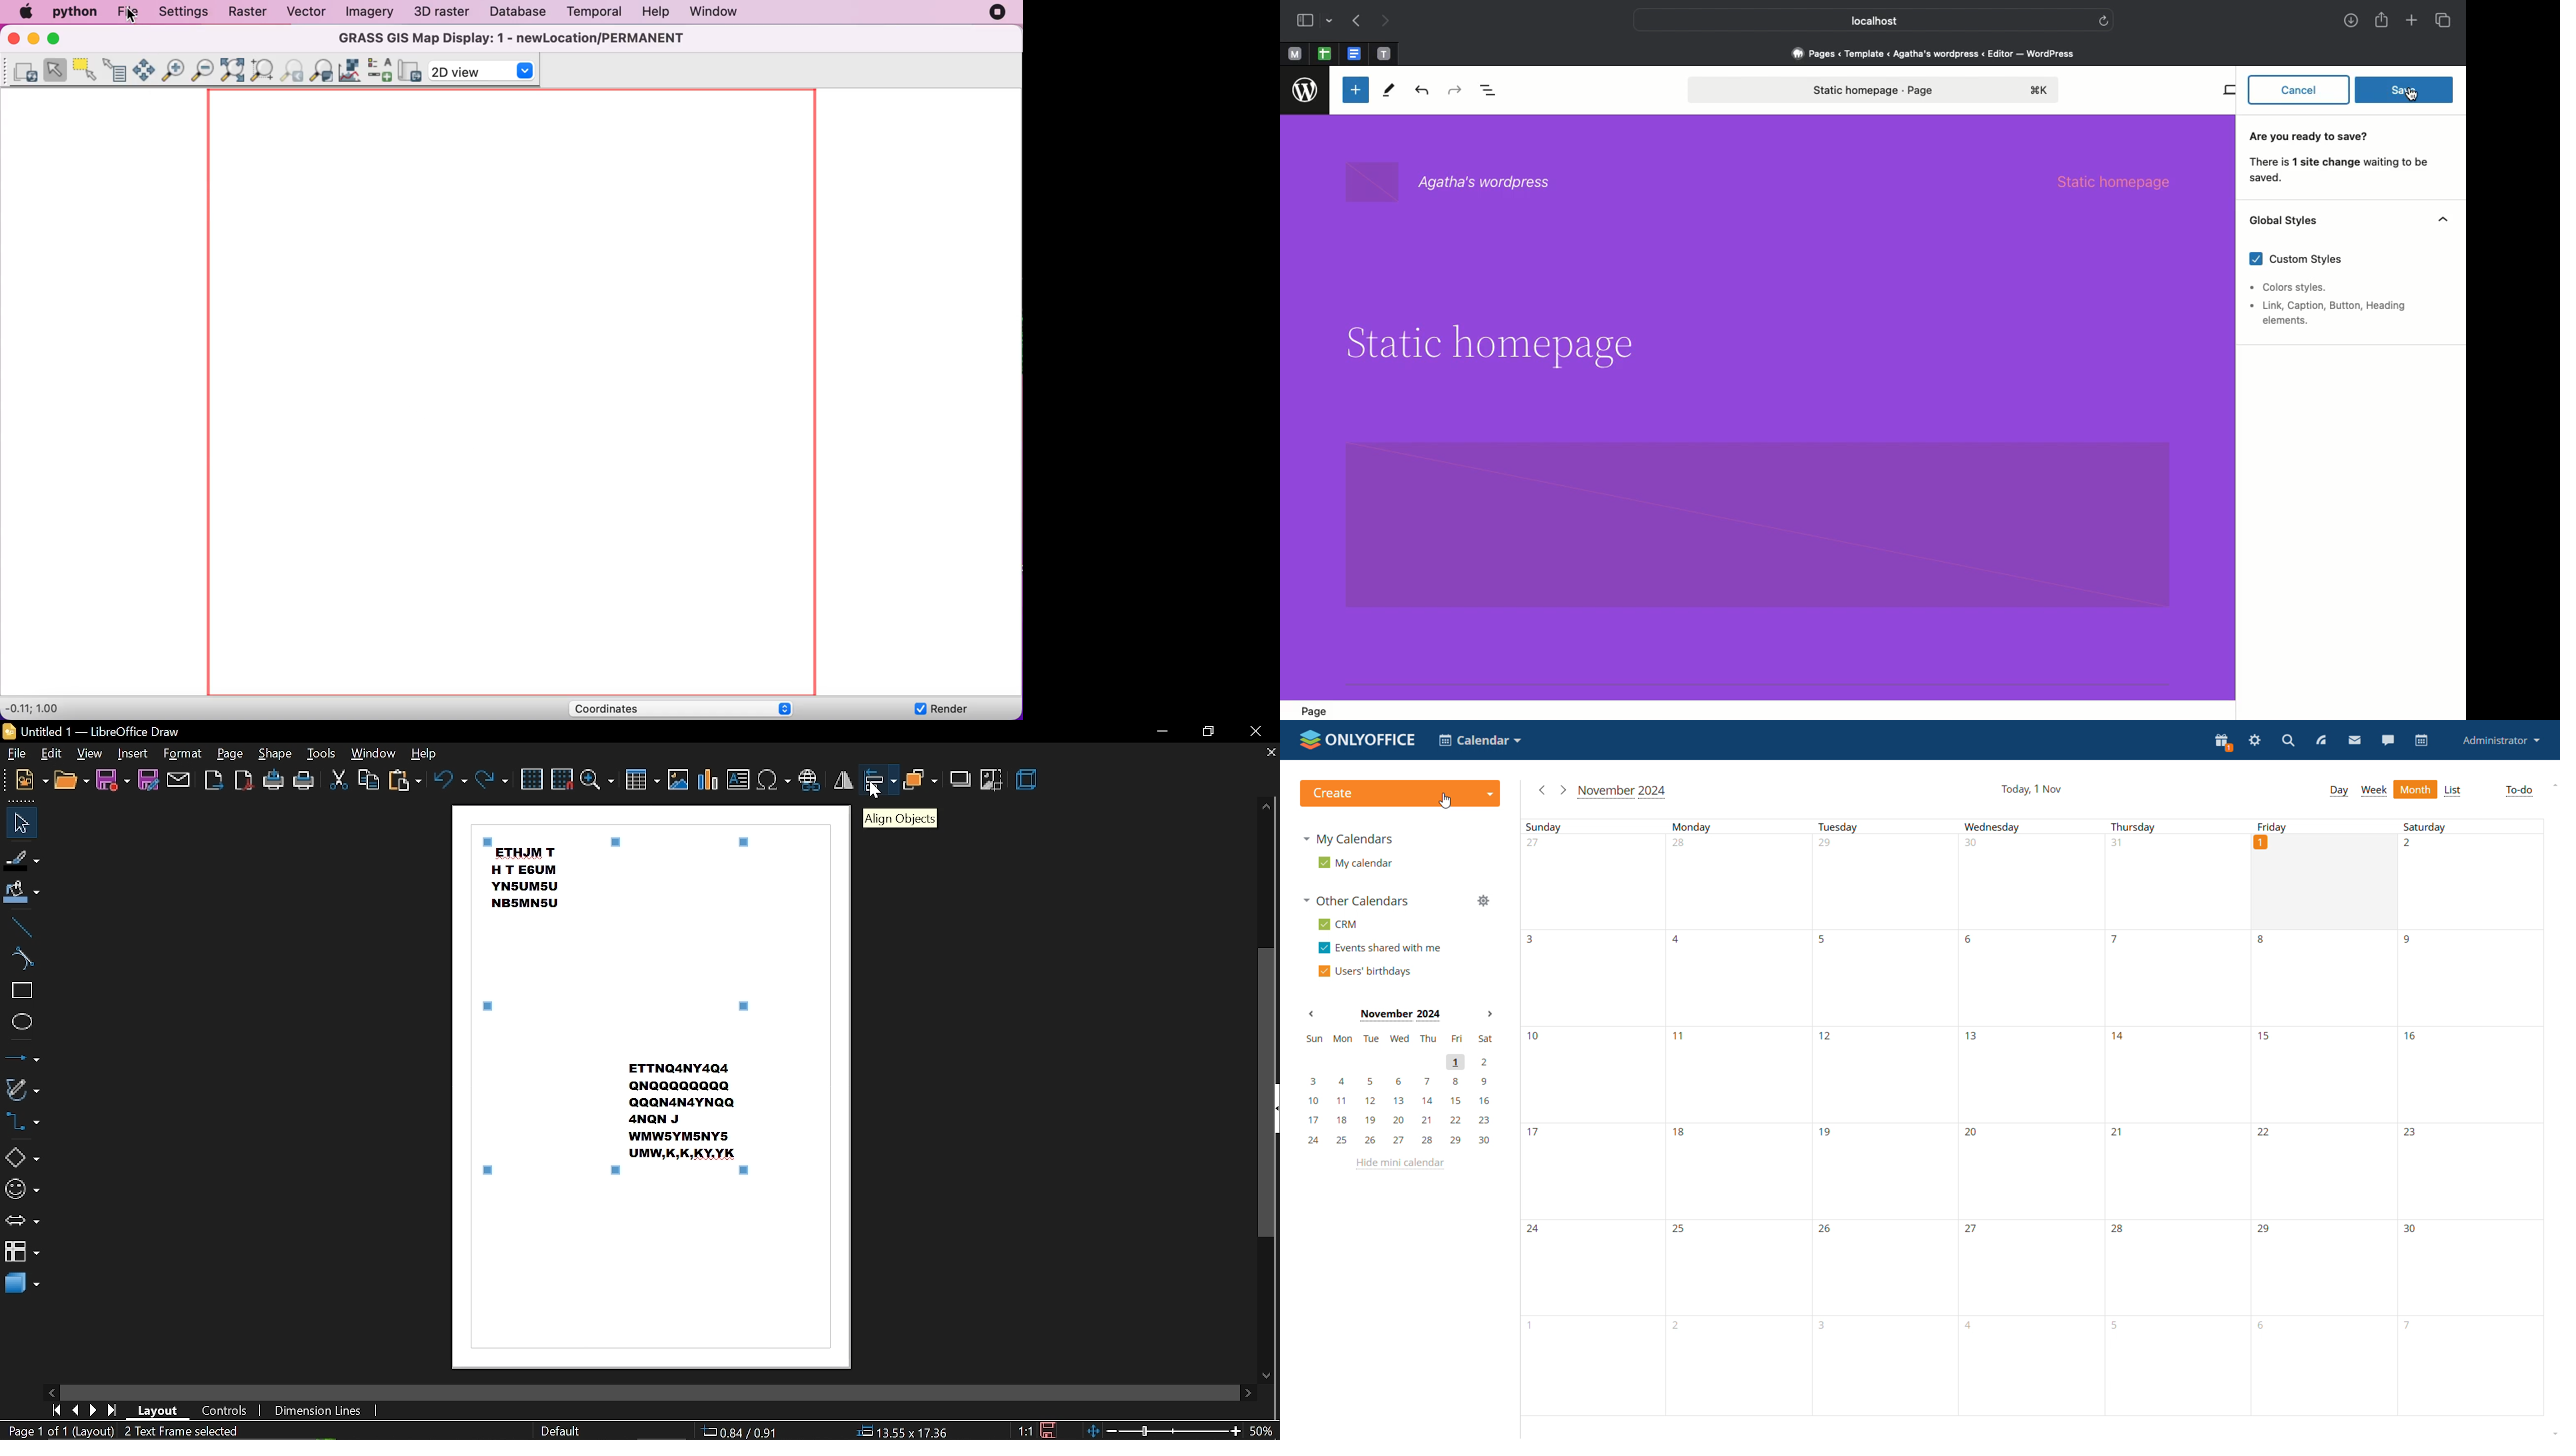 This screenshot has width=2576, height=1456. I want to click on 11.55x17.36, so click(906, 1432).